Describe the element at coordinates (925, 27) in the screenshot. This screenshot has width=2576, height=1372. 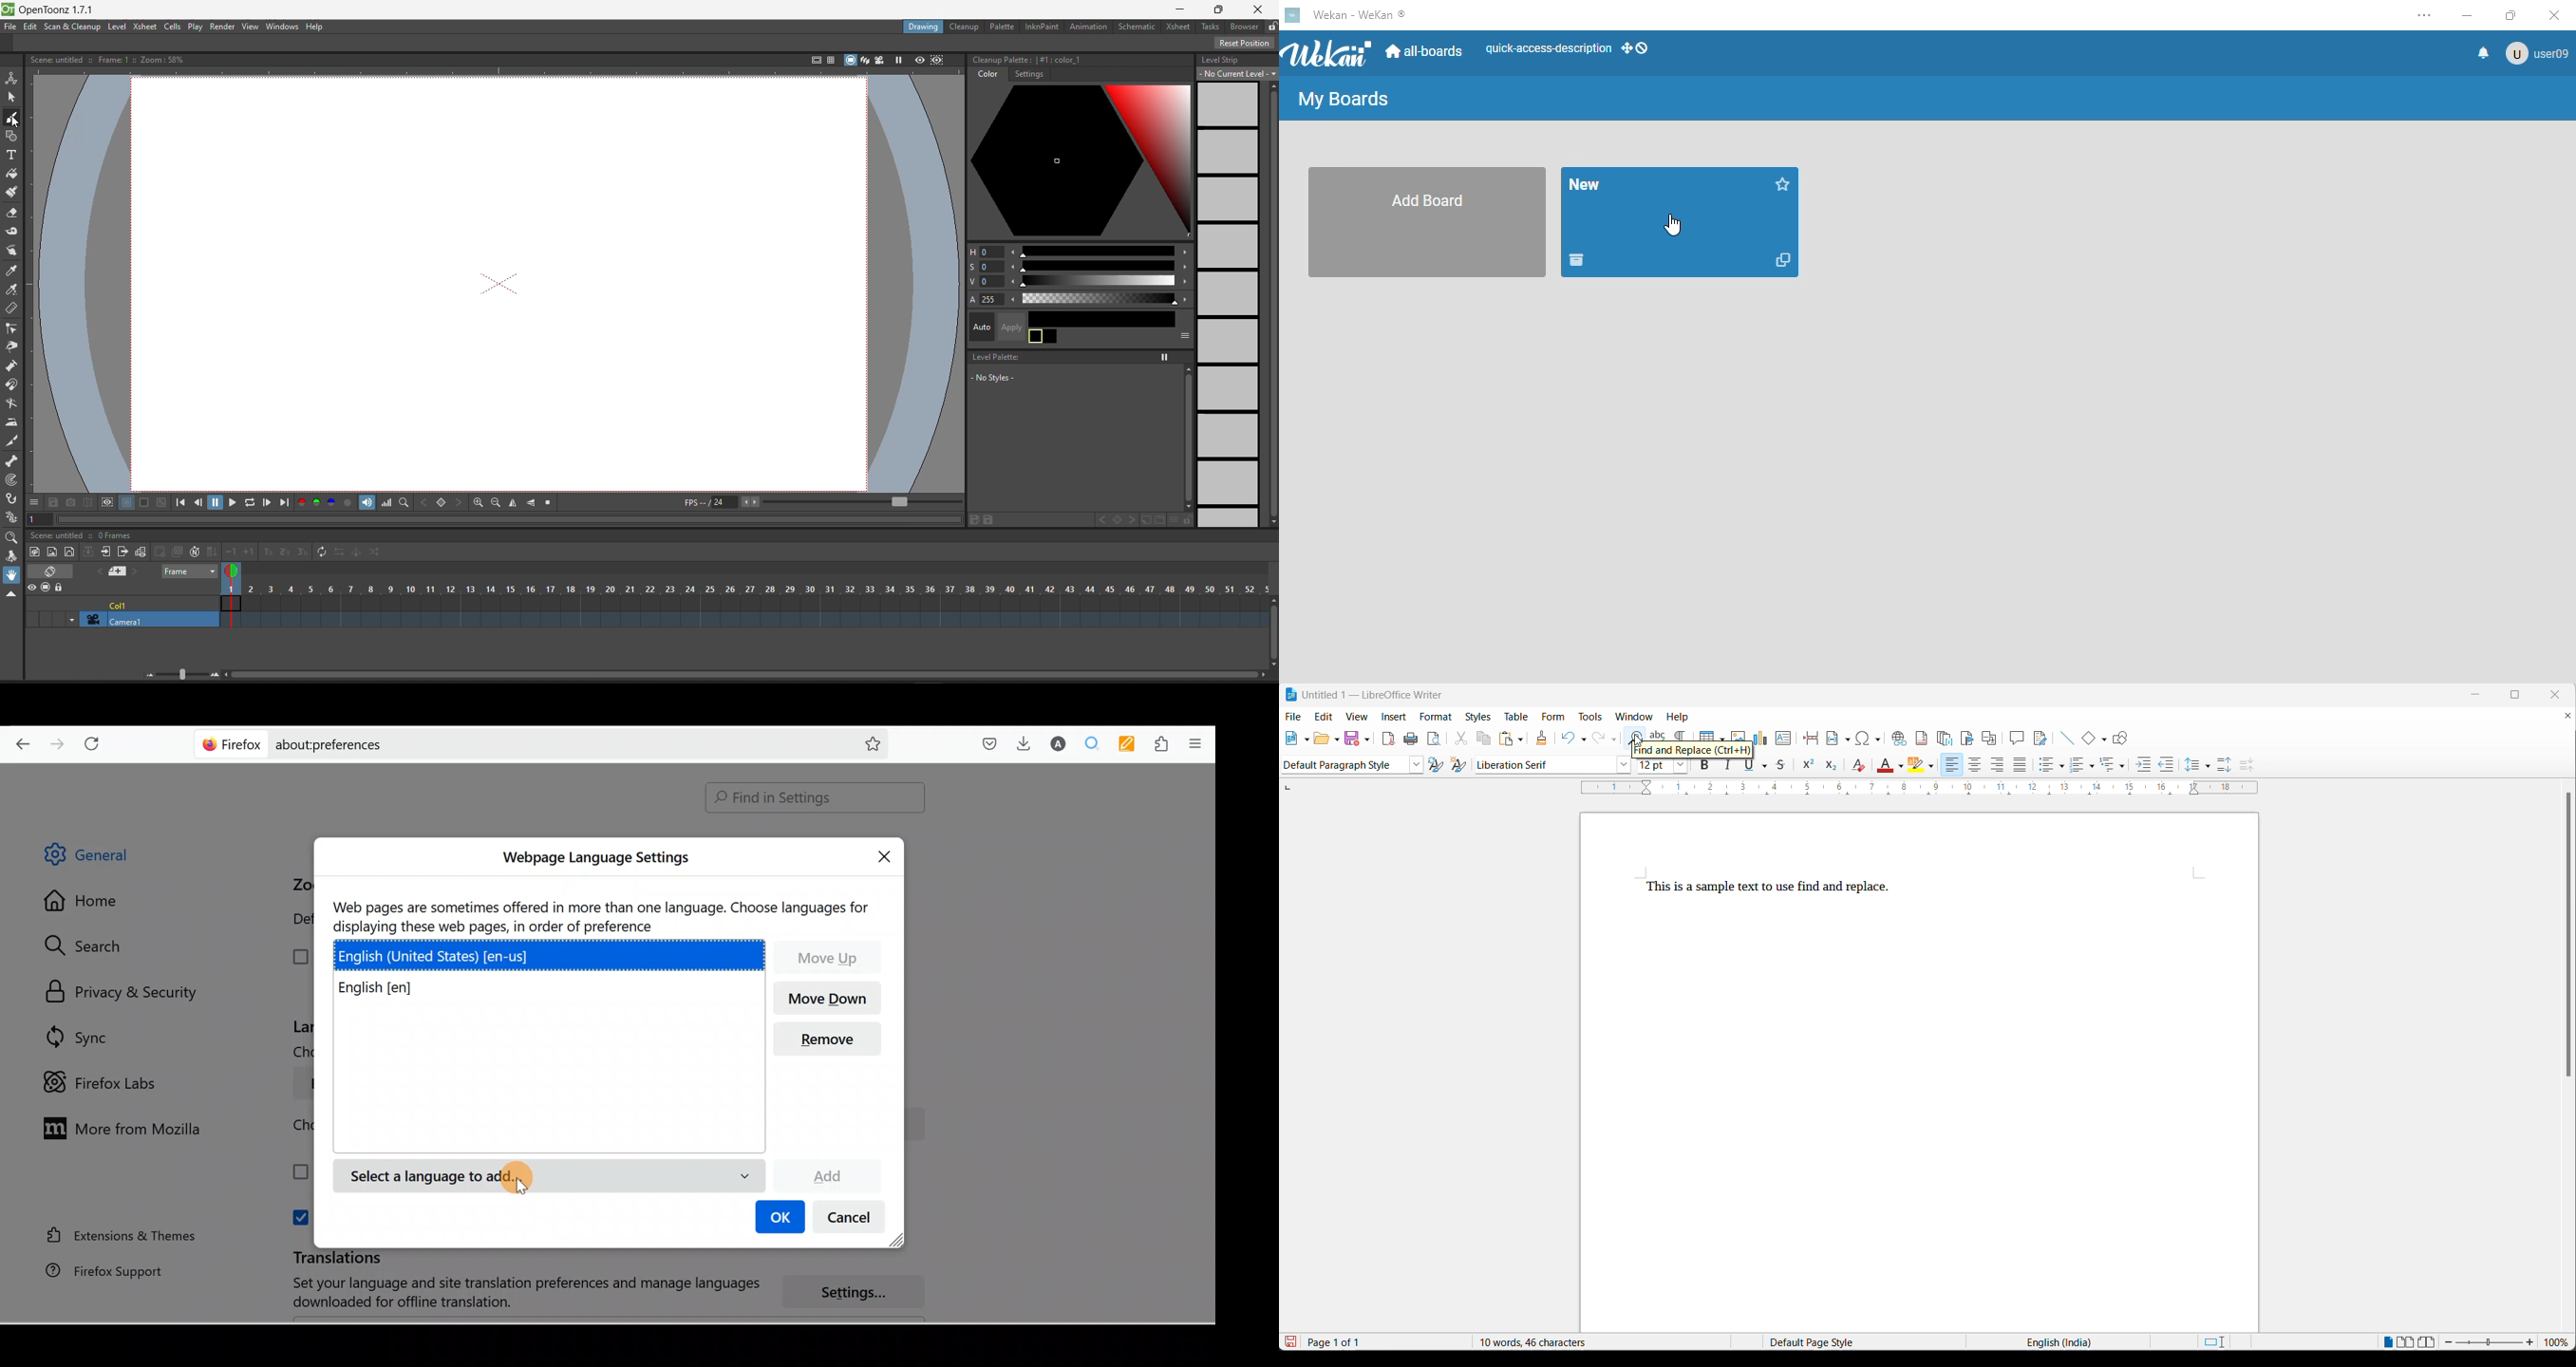
I see `drawing` at that location.